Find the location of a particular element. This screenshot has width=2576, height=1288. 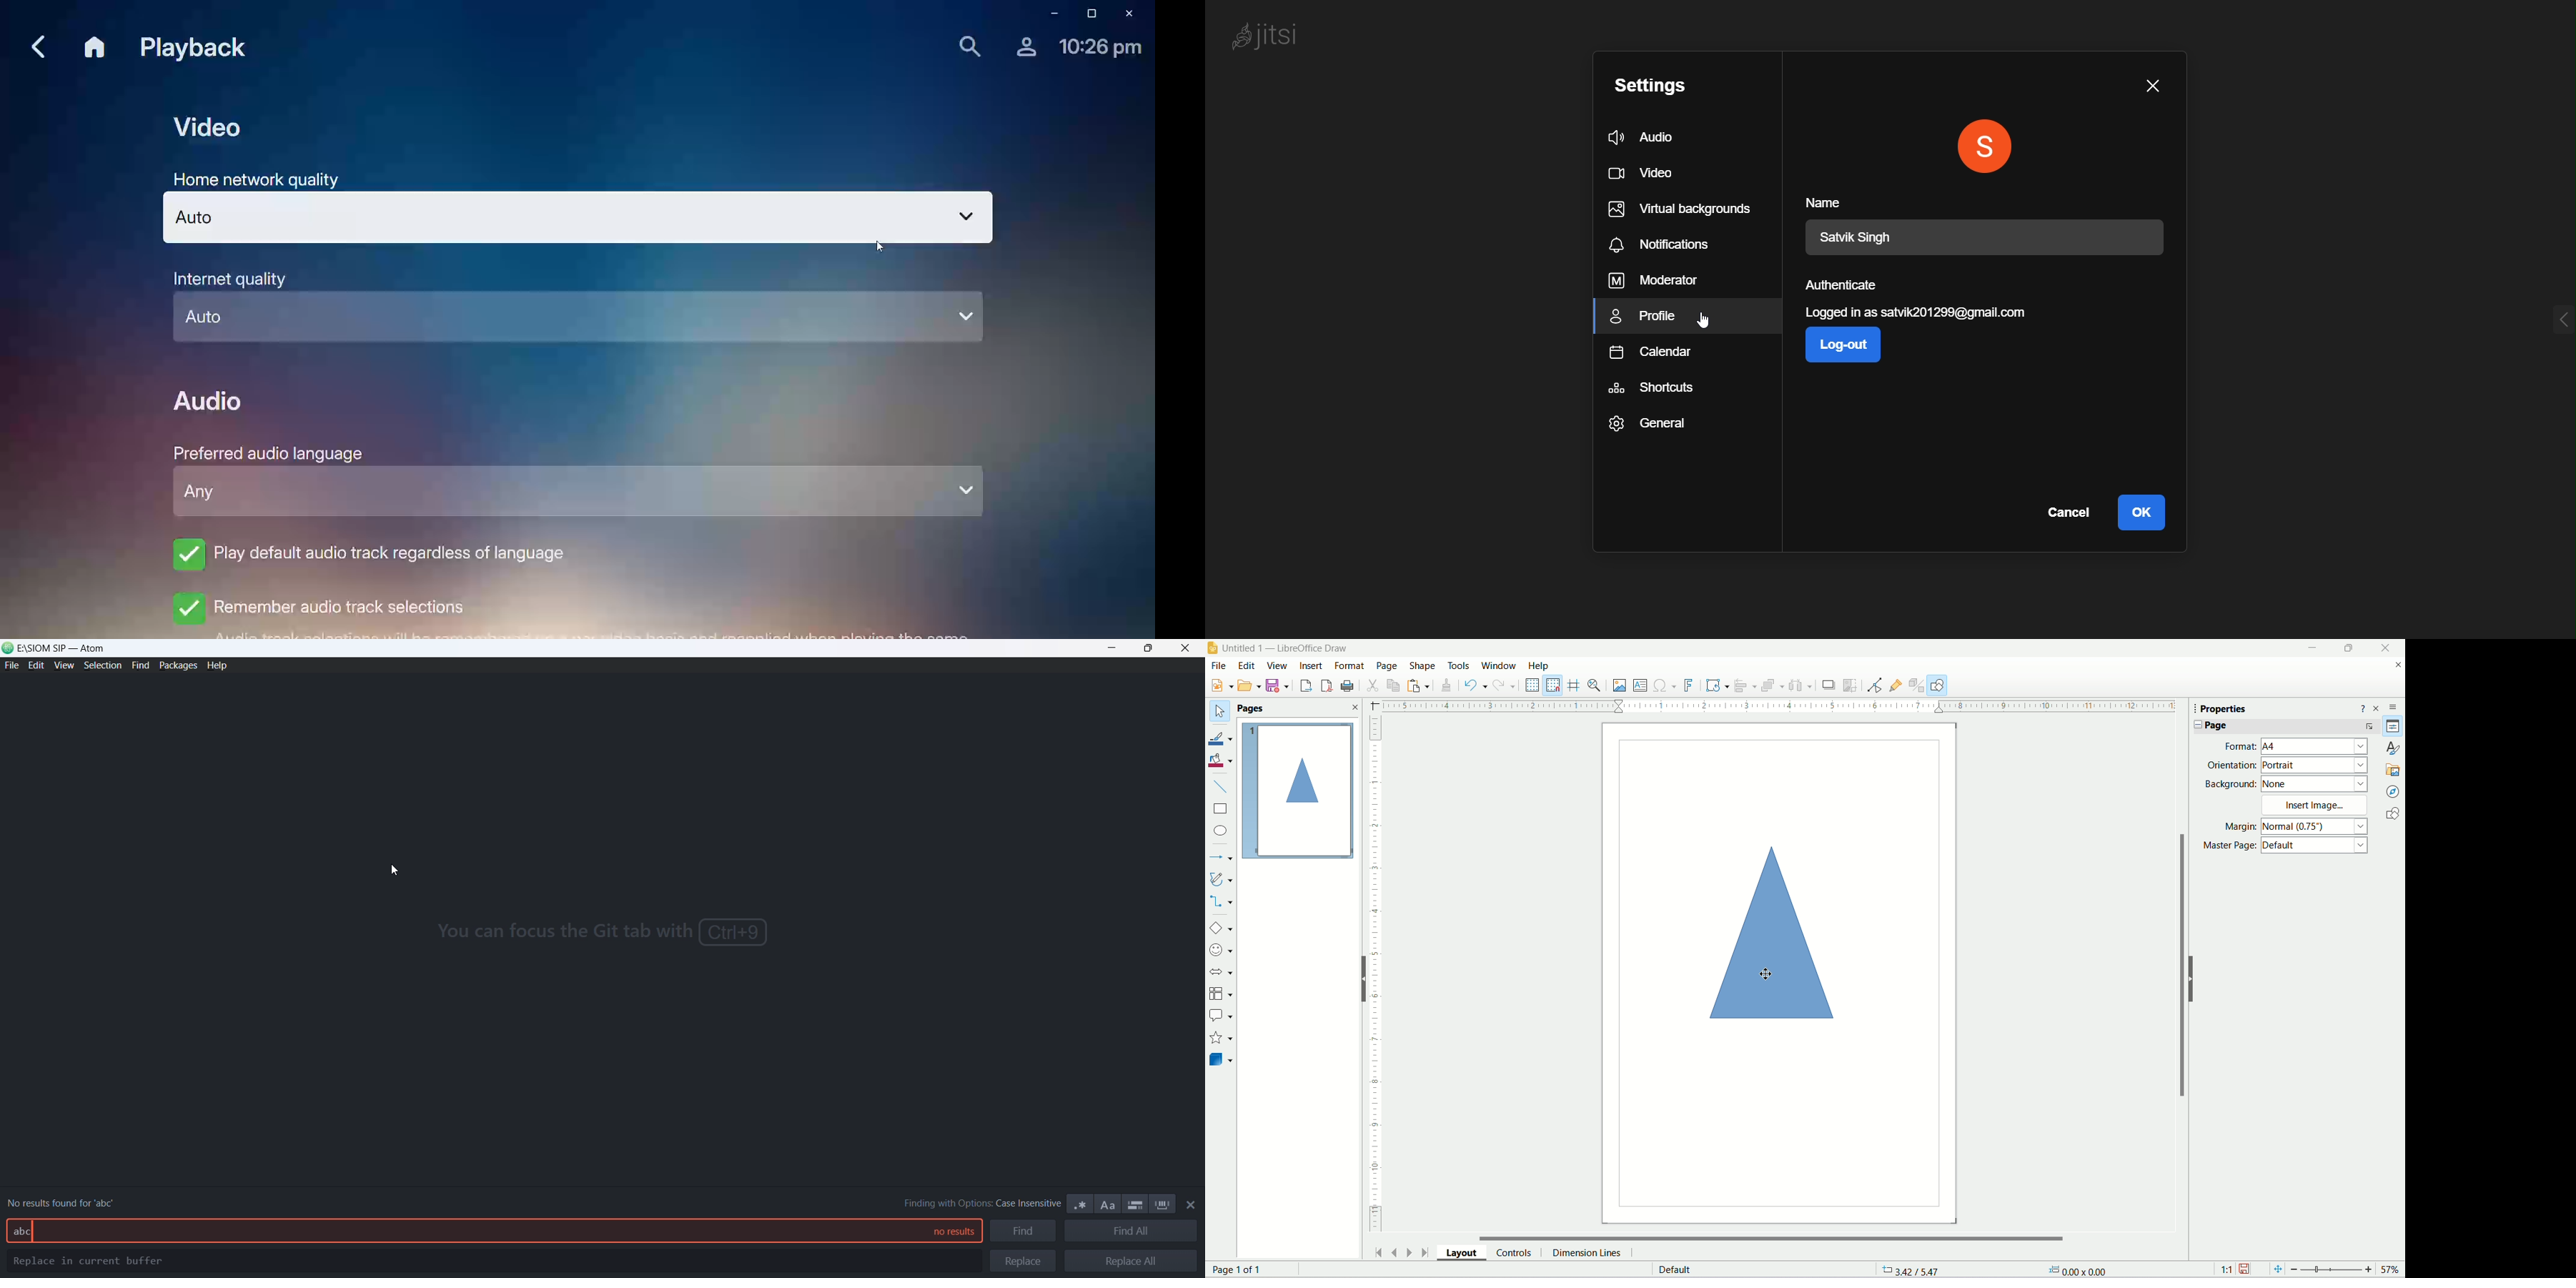

Undo is located at coordinates (1476, 685).